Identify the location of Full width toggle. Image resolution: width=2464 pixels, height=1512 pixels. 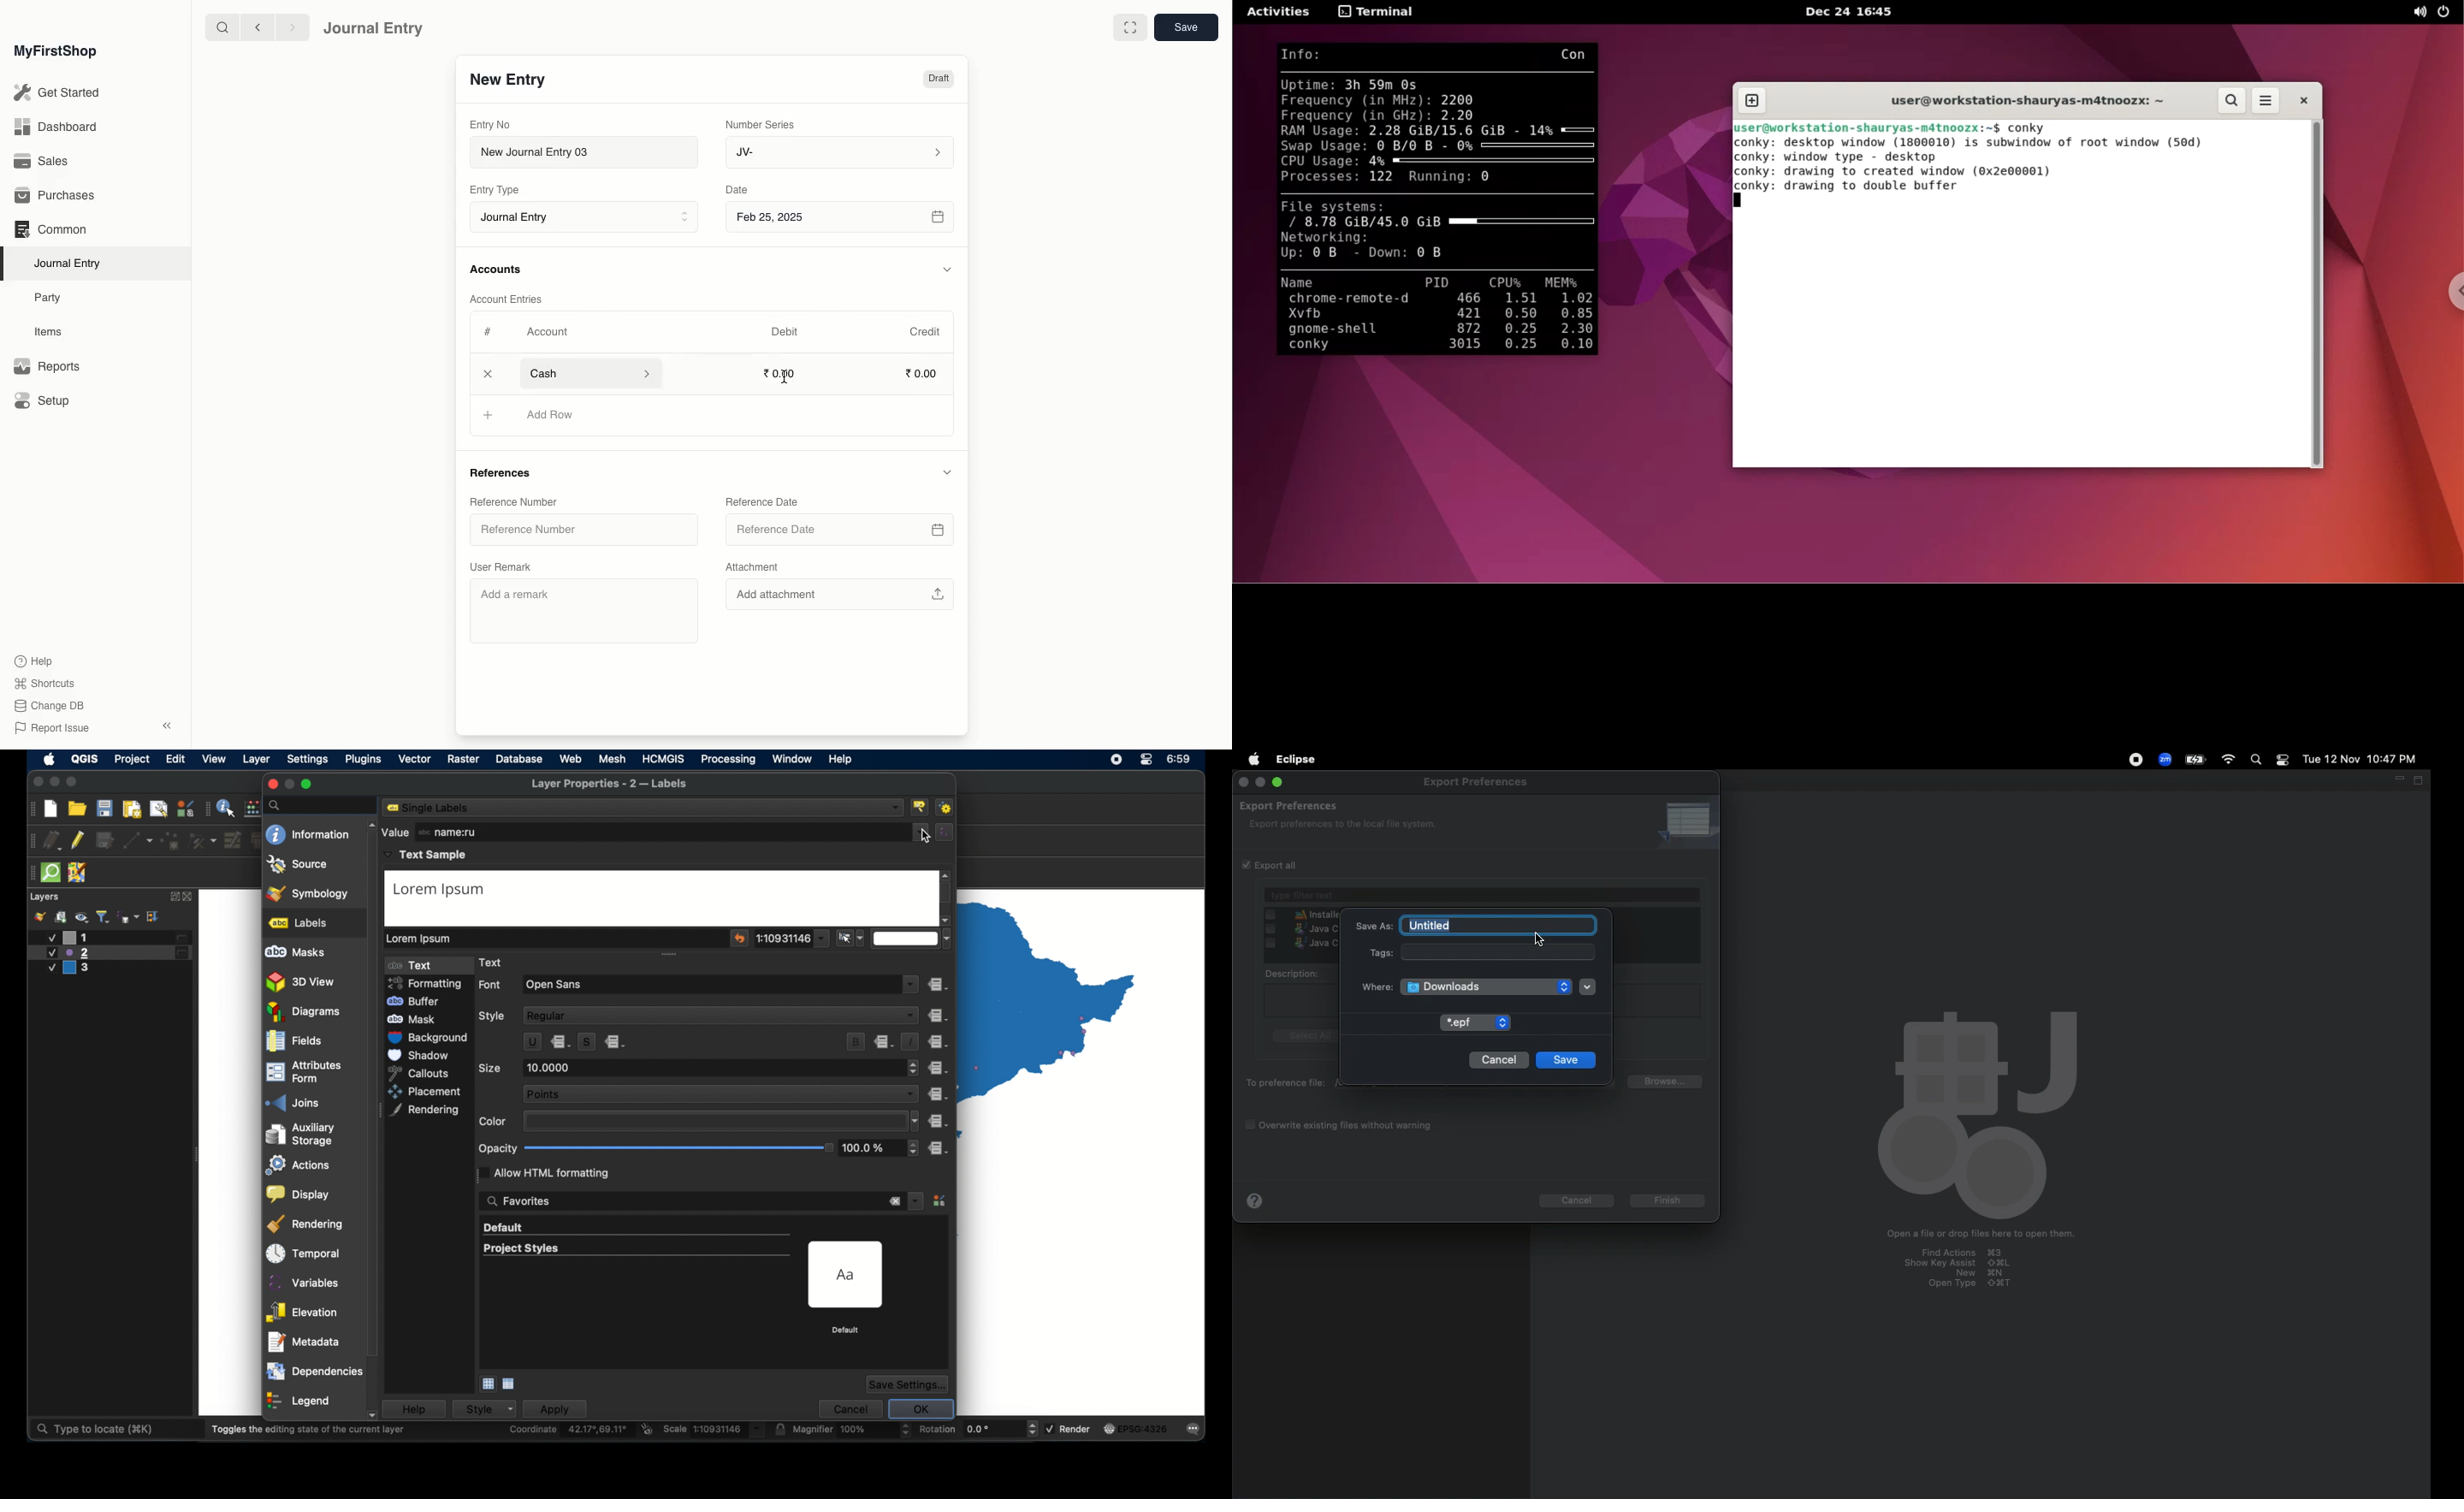
(1128, 28).